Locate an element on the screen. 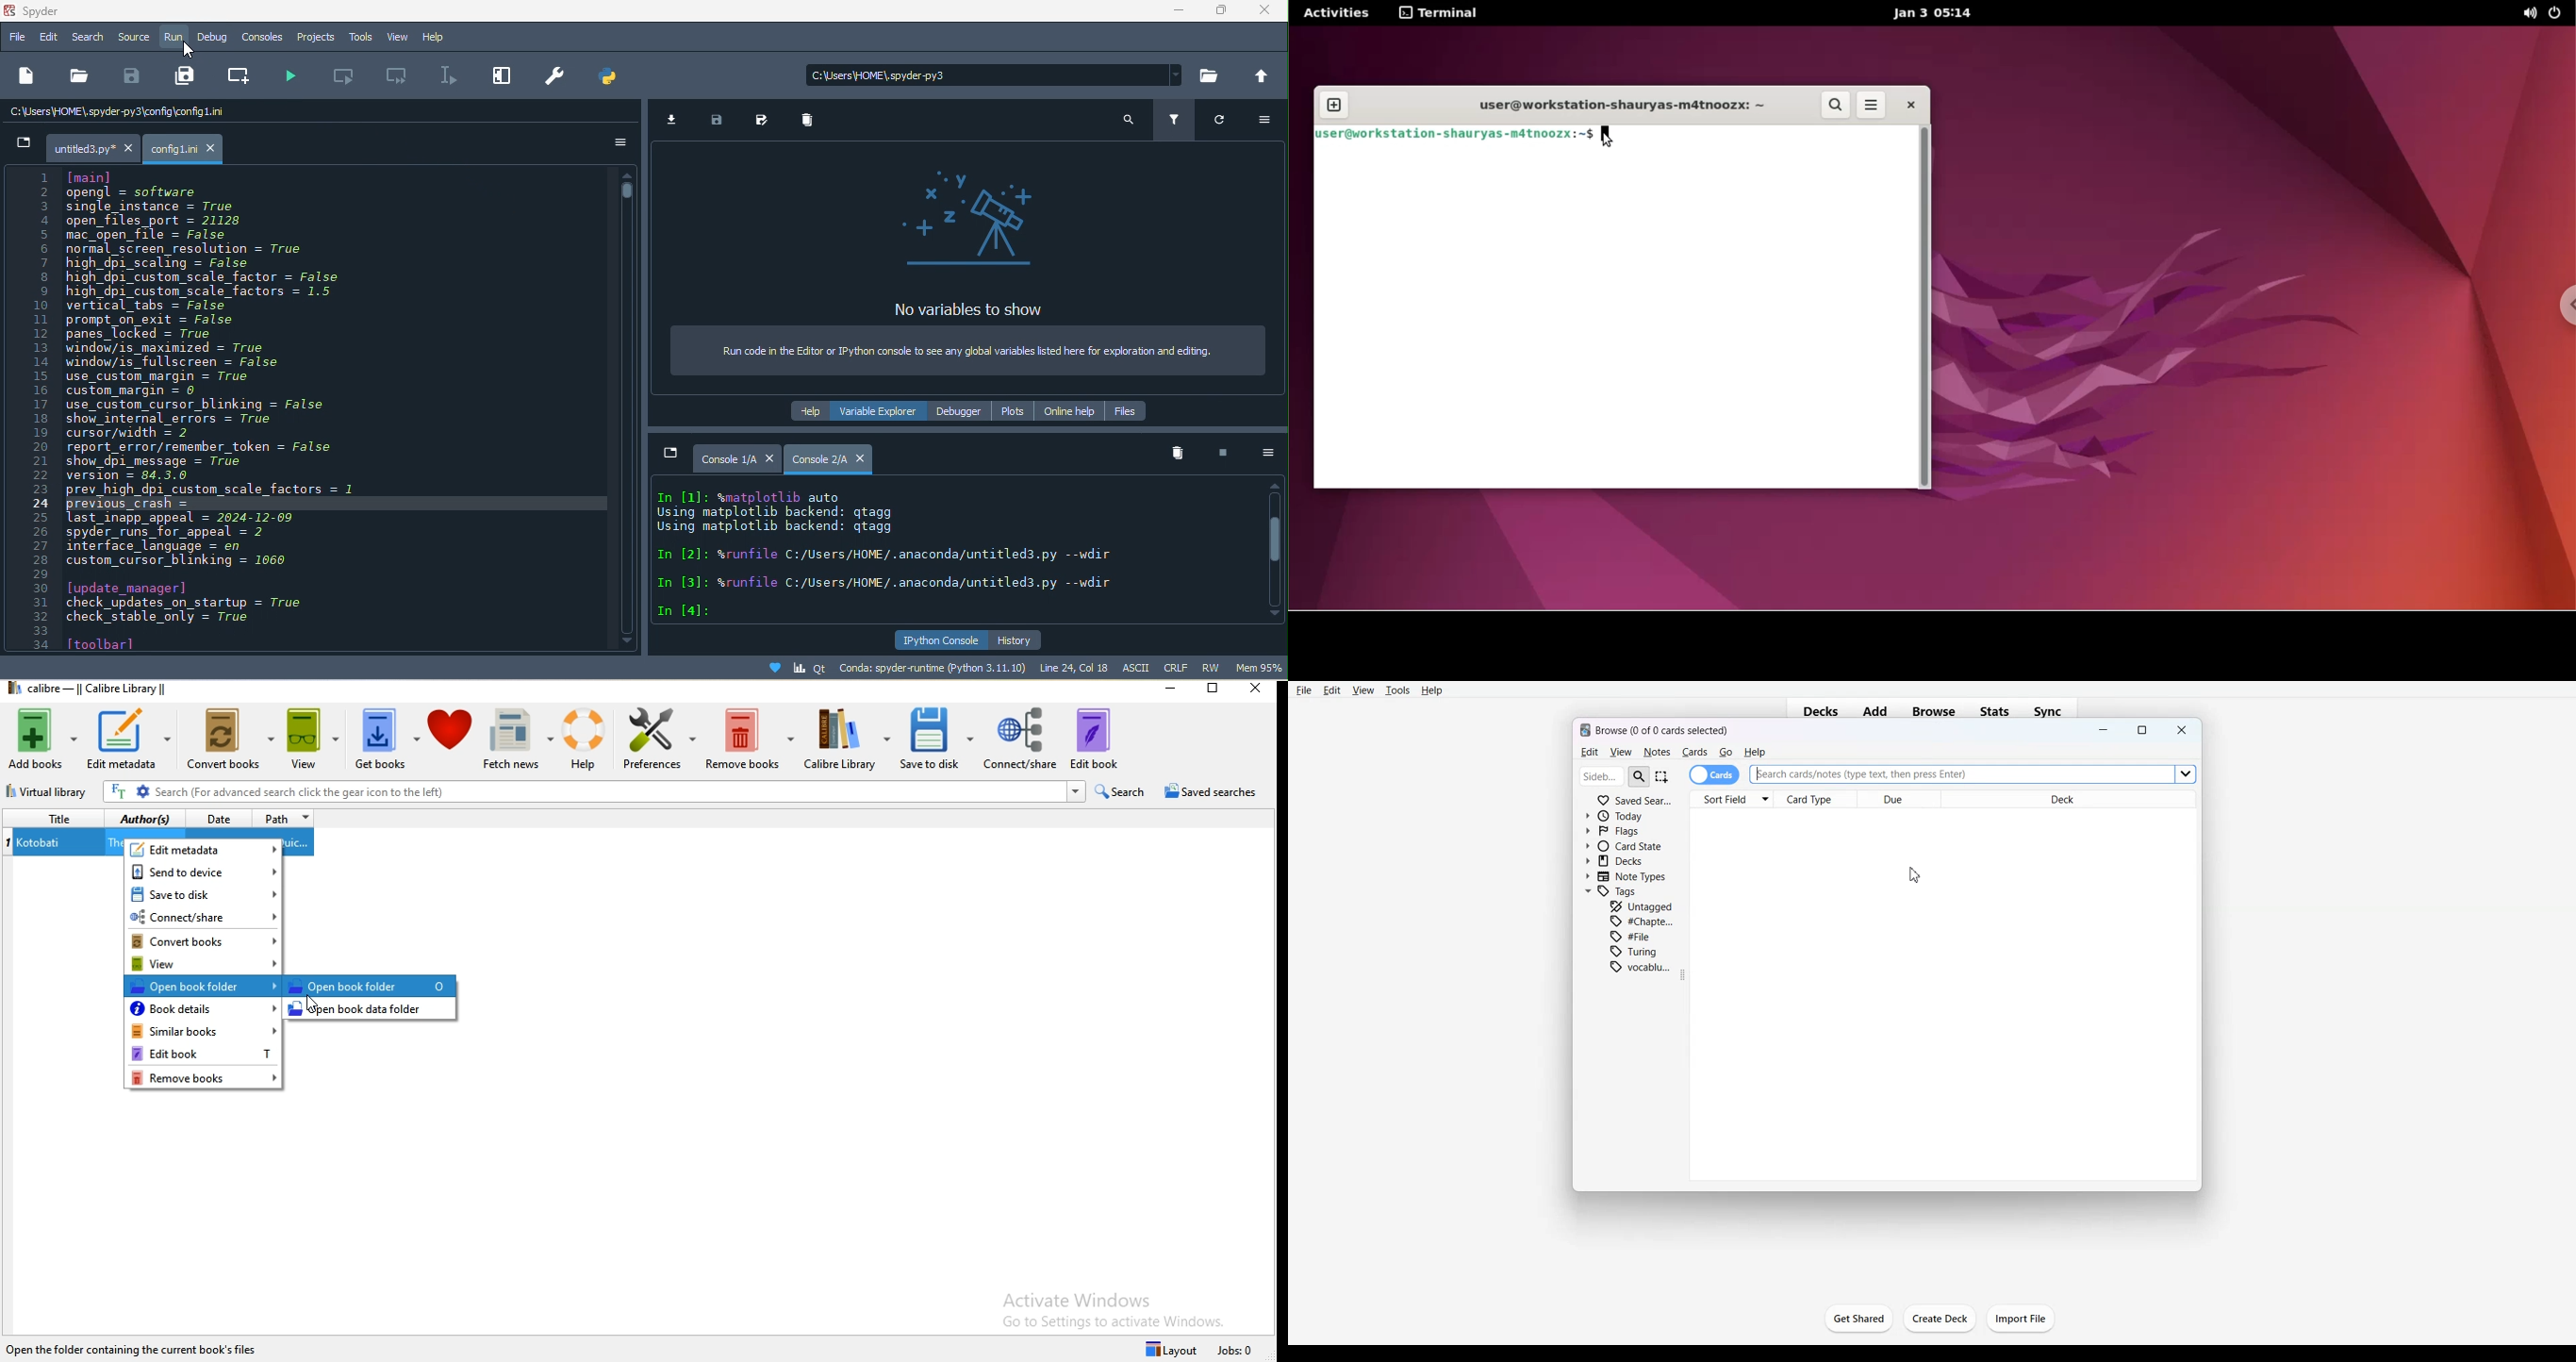 The width and height of the screenshot is (2576, 1372). Get Shared is located at coordinates (1858, 1319).